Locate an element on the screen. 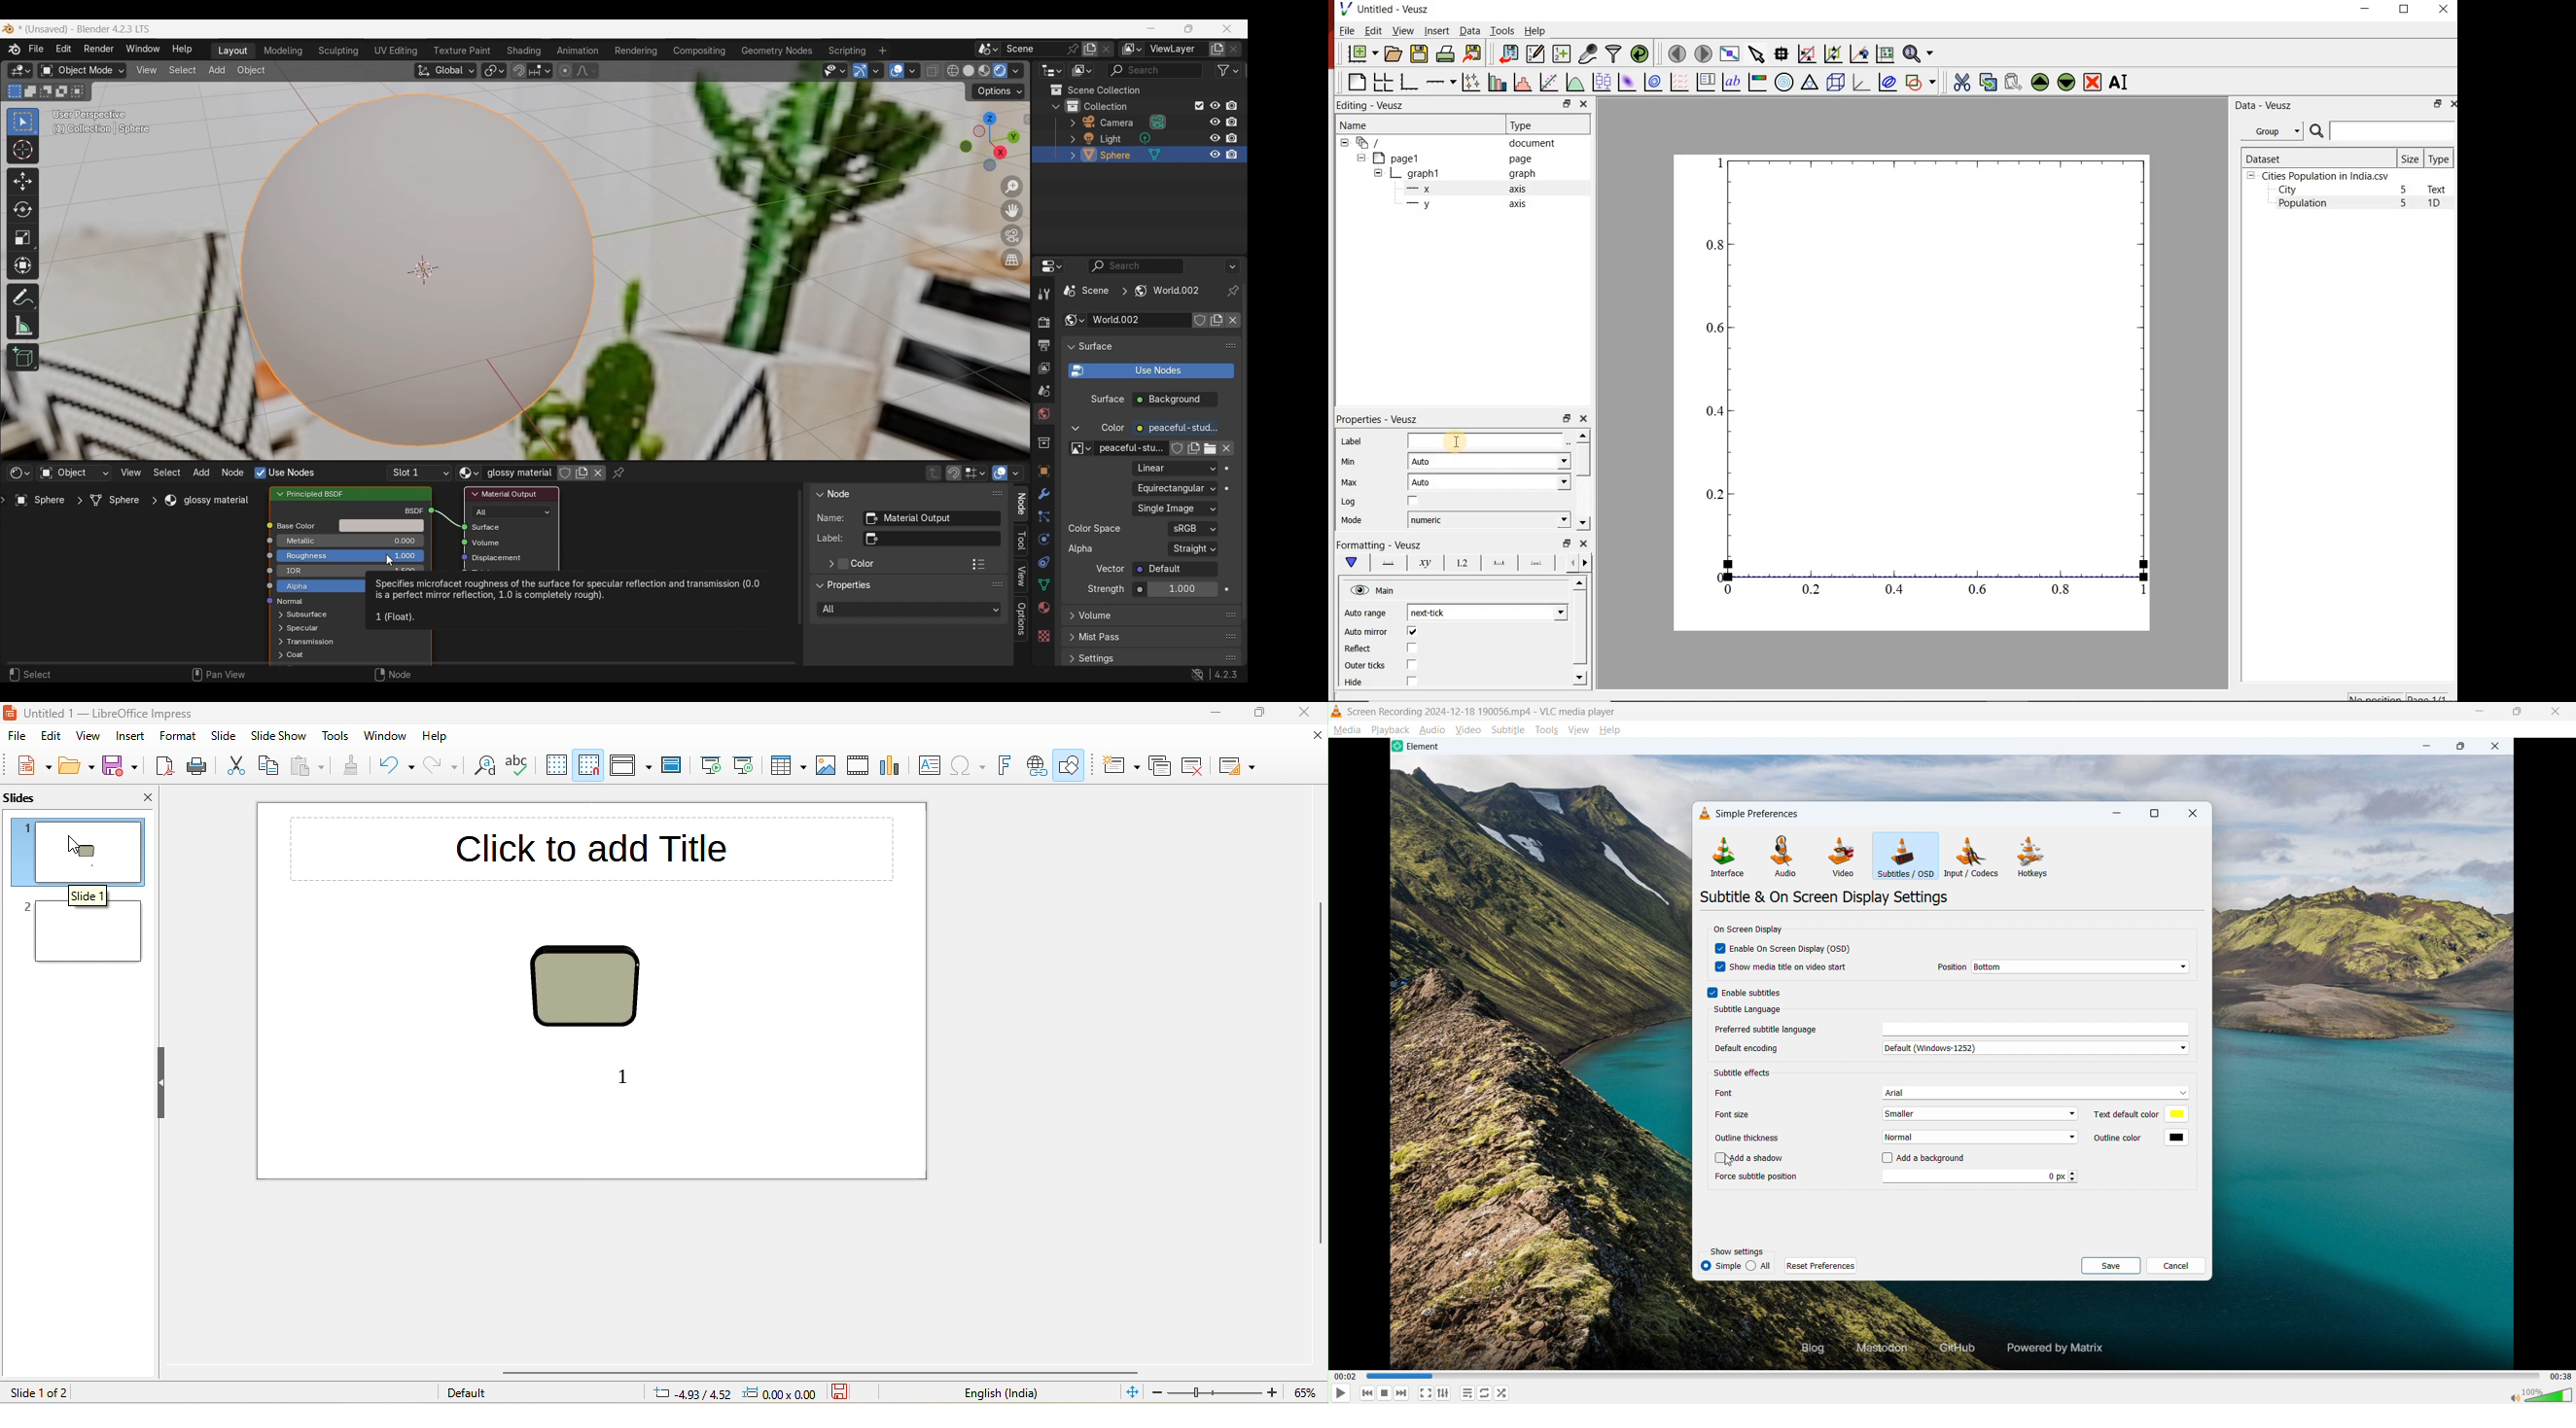  add a shape to the plot is located at coordinates (1922, 81).